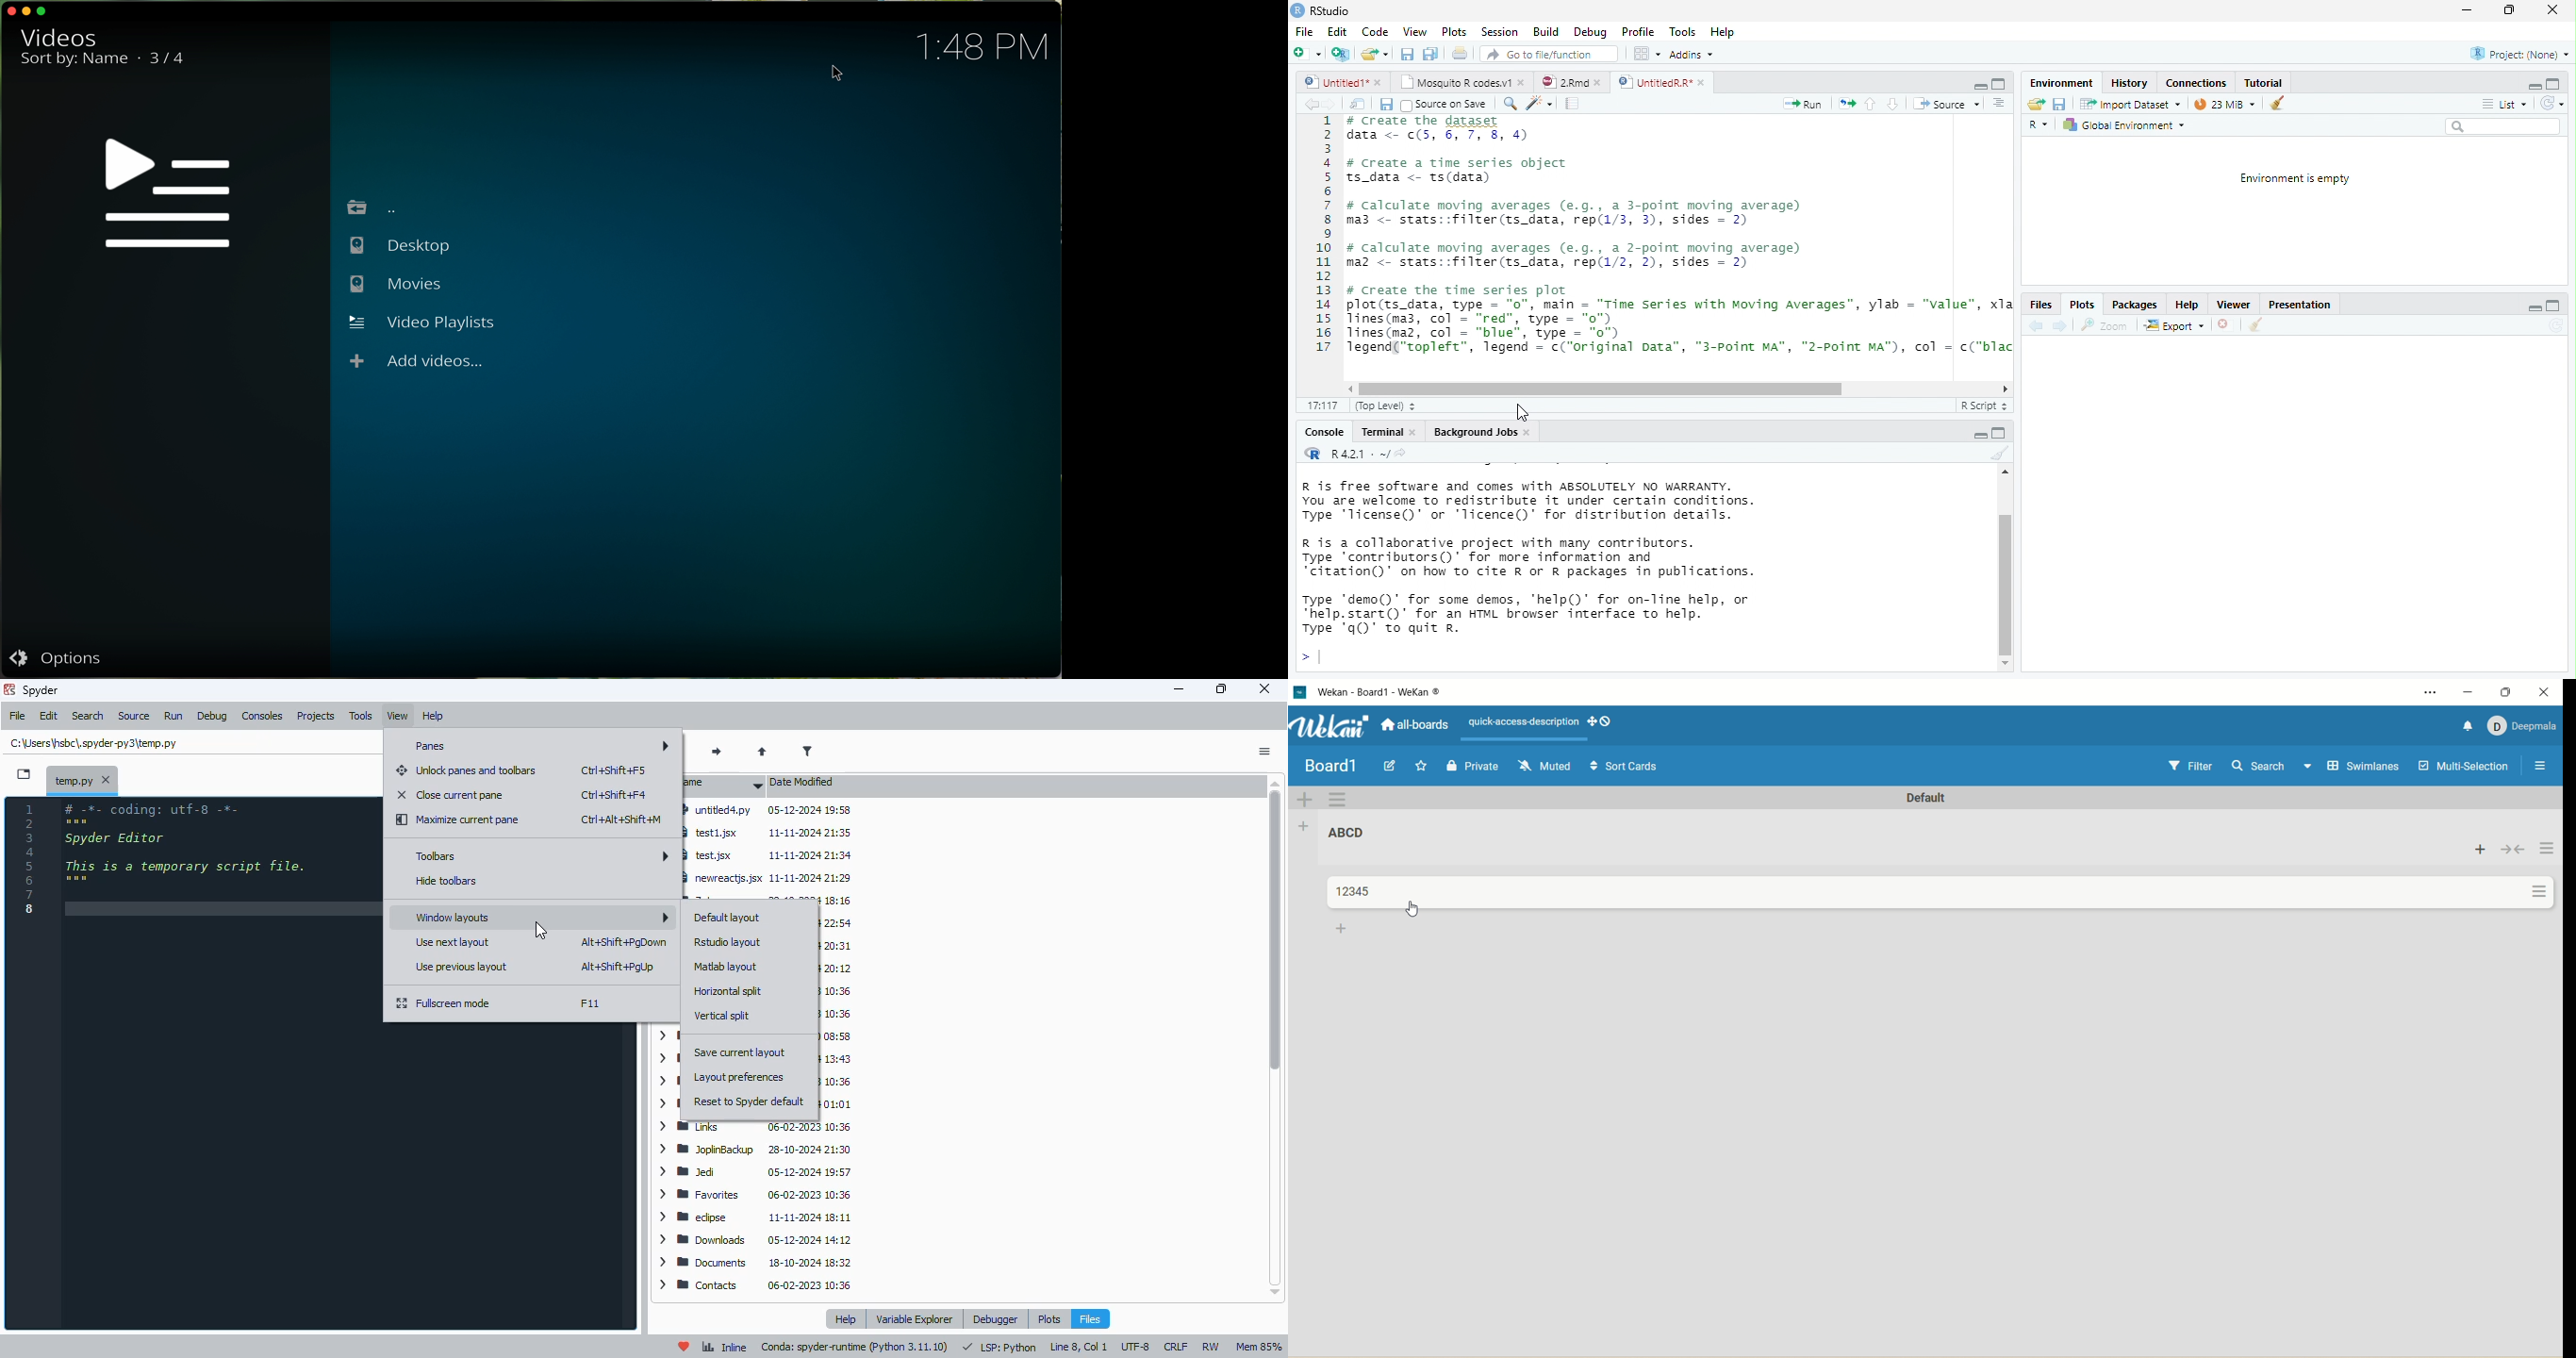  What do you see at coordinates (1311, 104) in the screenshot?
I see `back` at bounding box center [1311, 104].